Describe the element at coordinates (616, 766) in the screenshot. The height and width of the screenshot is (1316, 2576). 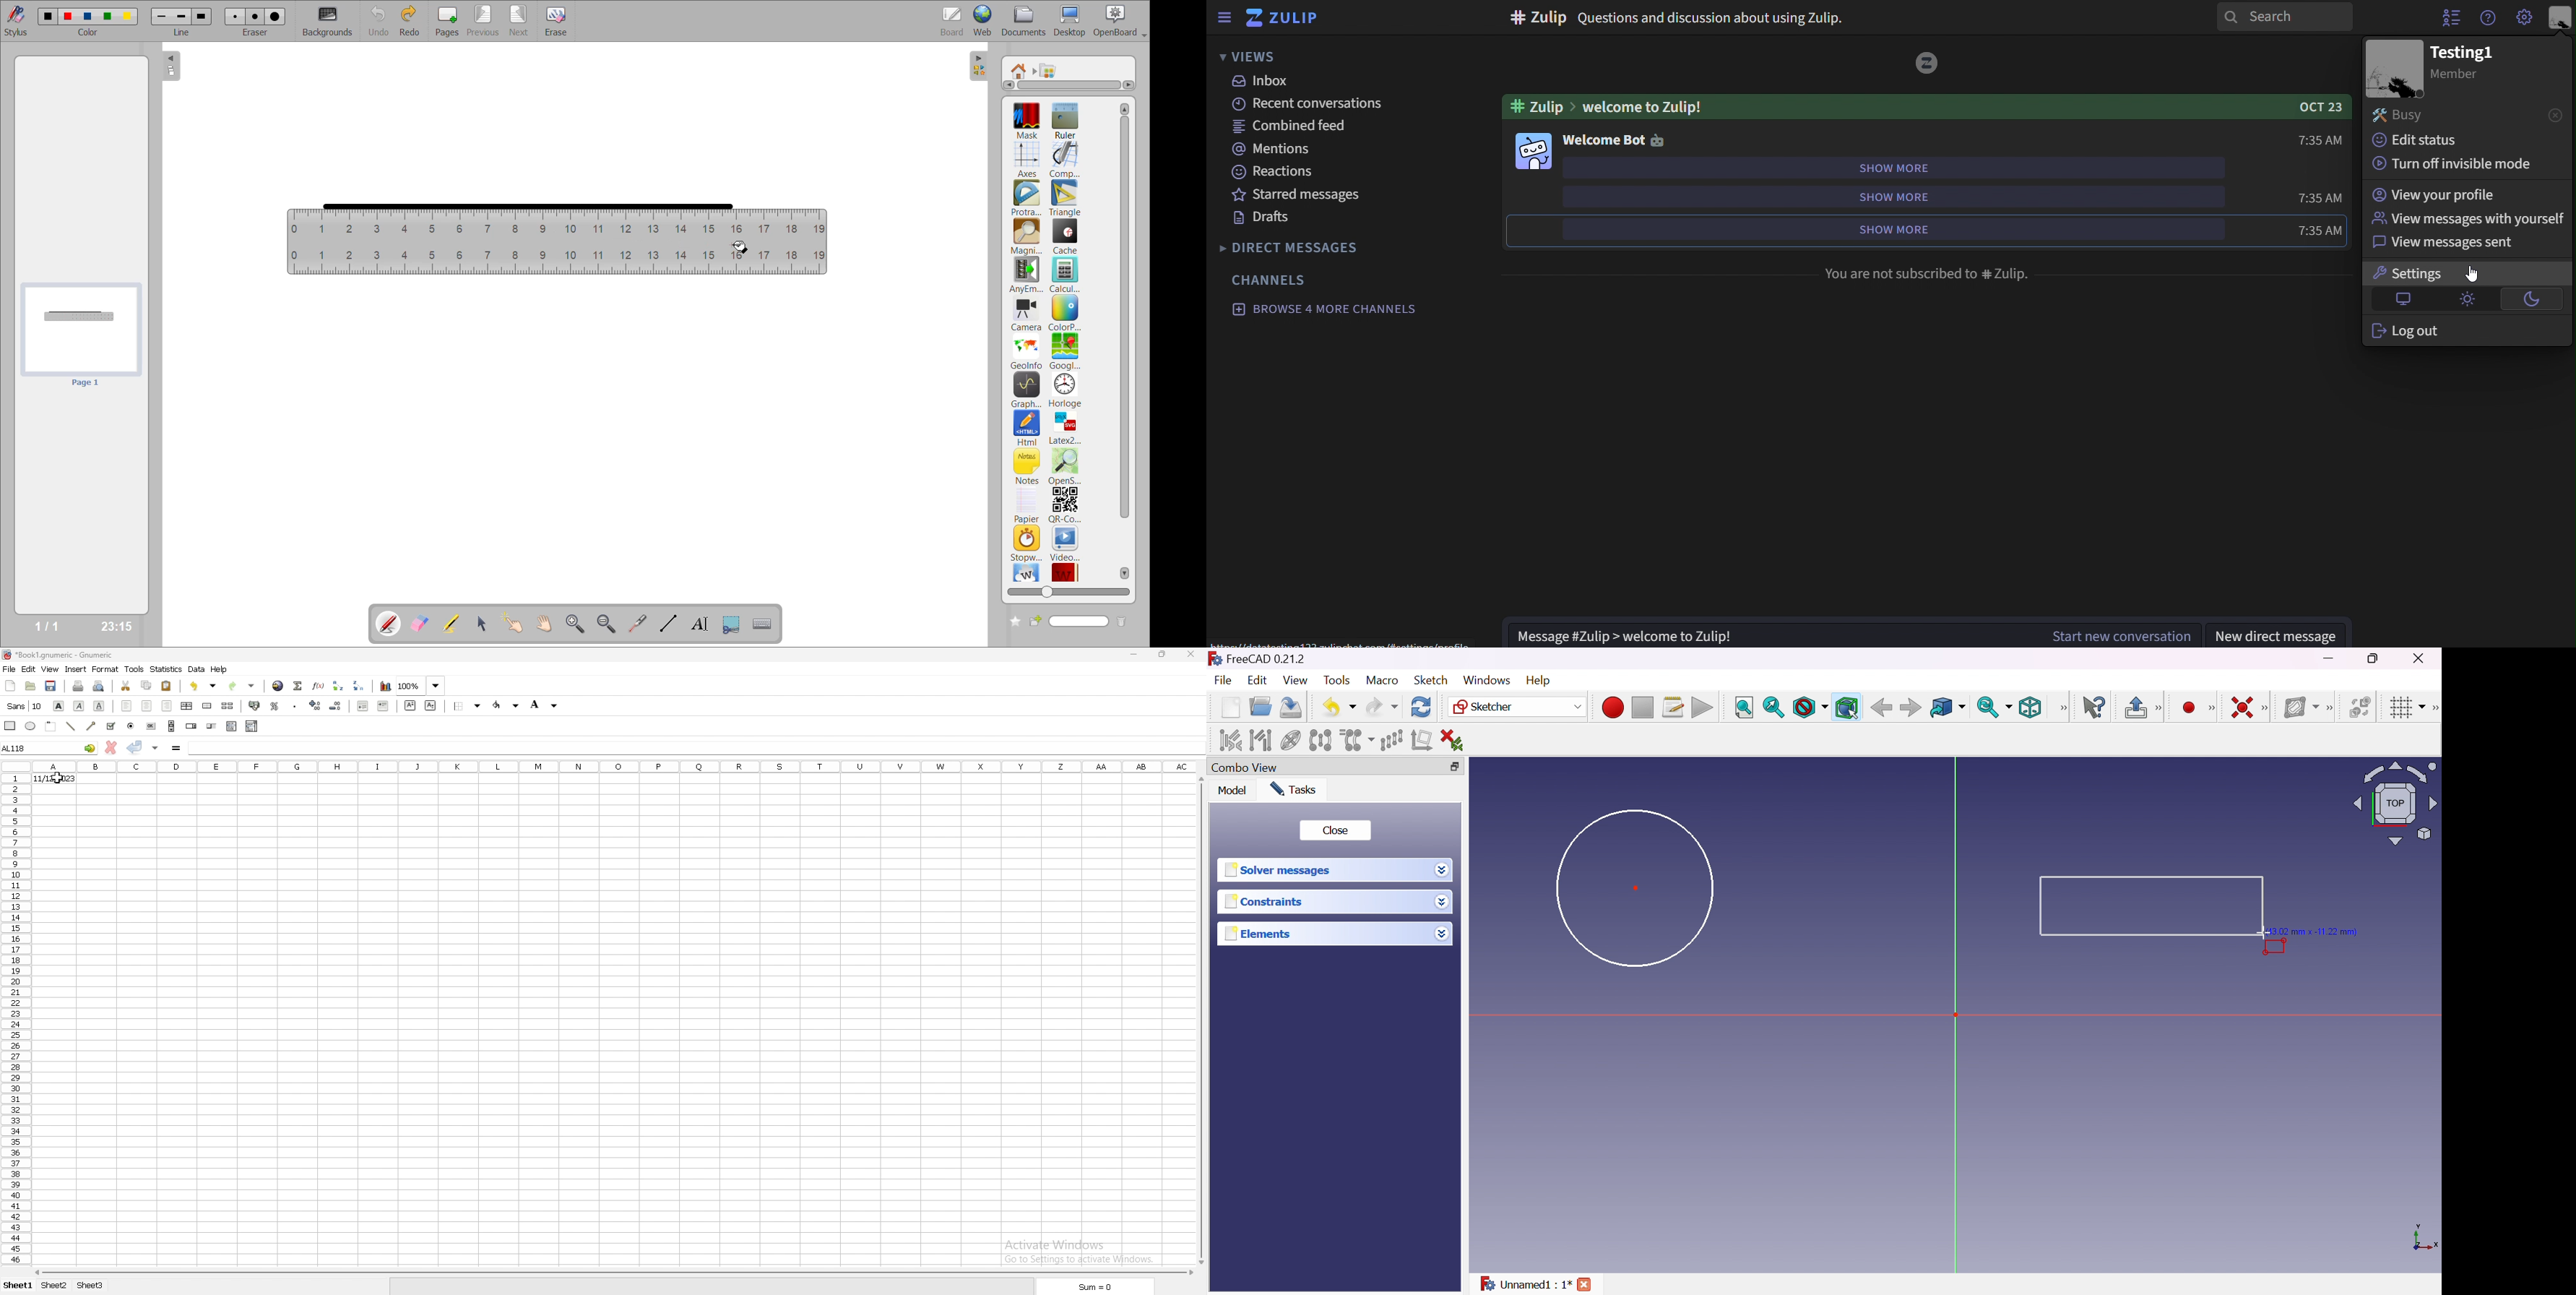
I see `columns` at that location.